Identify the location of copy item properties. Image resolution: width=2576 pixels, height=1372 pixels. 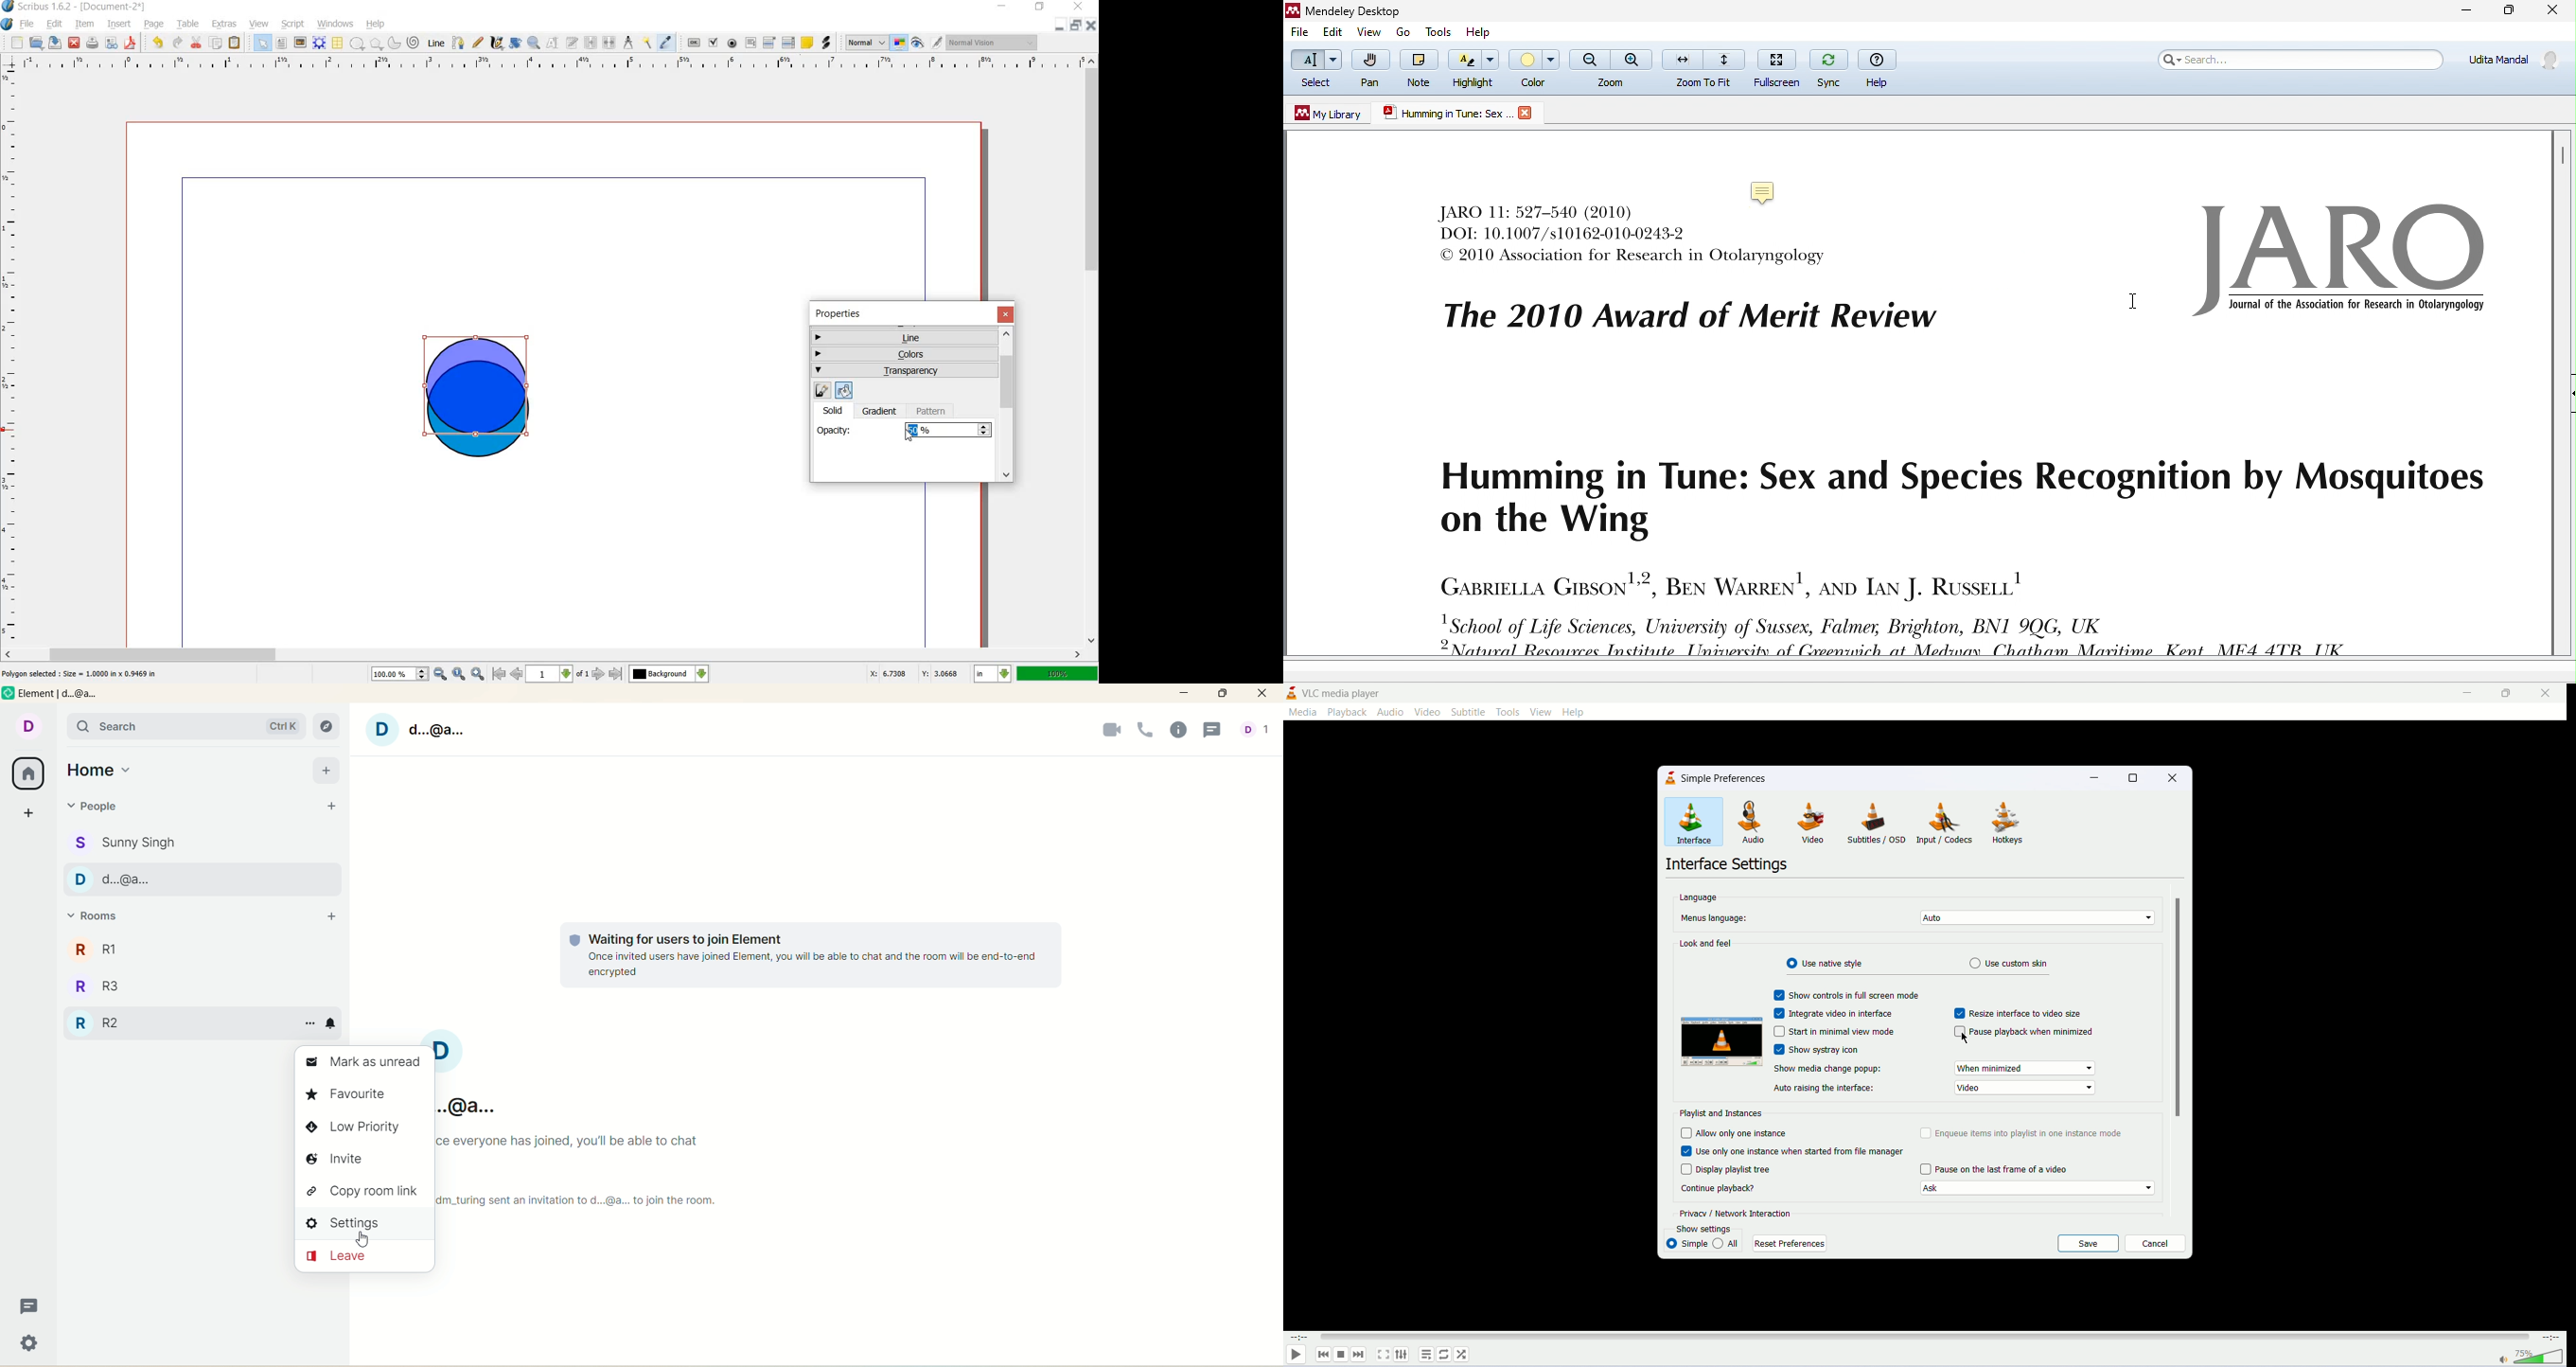
(648, 44).